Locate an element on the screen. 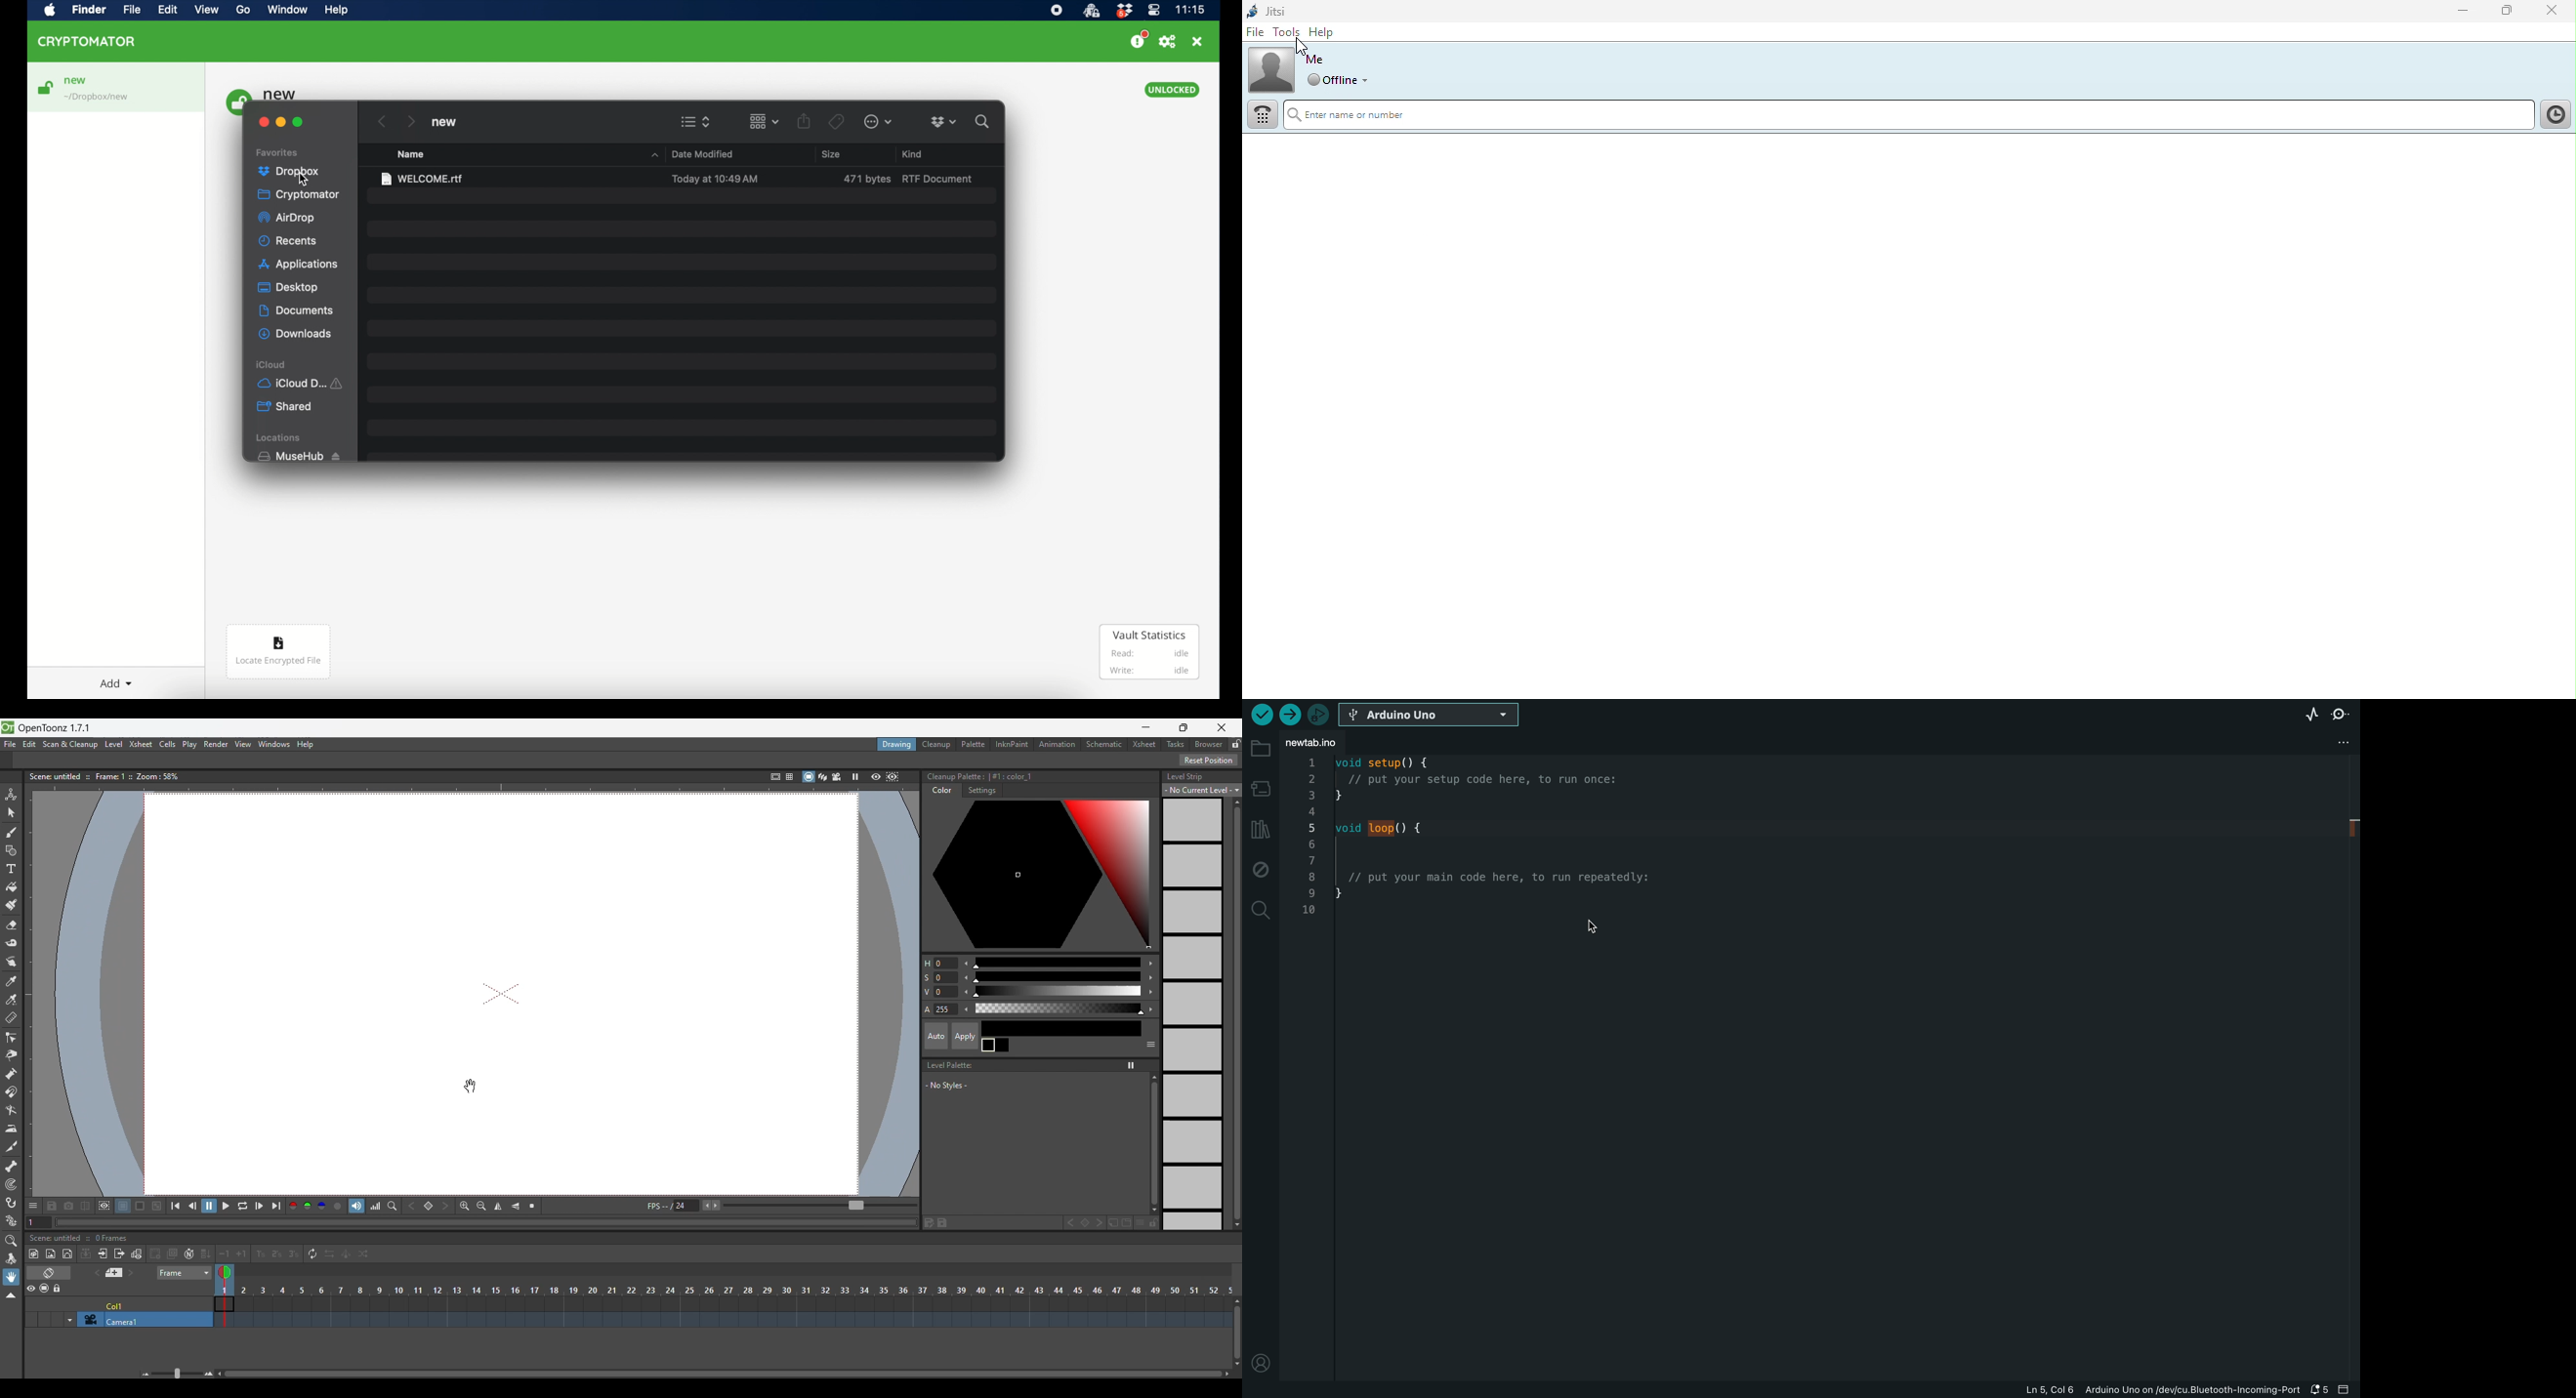 Image resolution: width=2576 pixels, height=1400 pixels. Black background is located at coordinates (140, 1206).